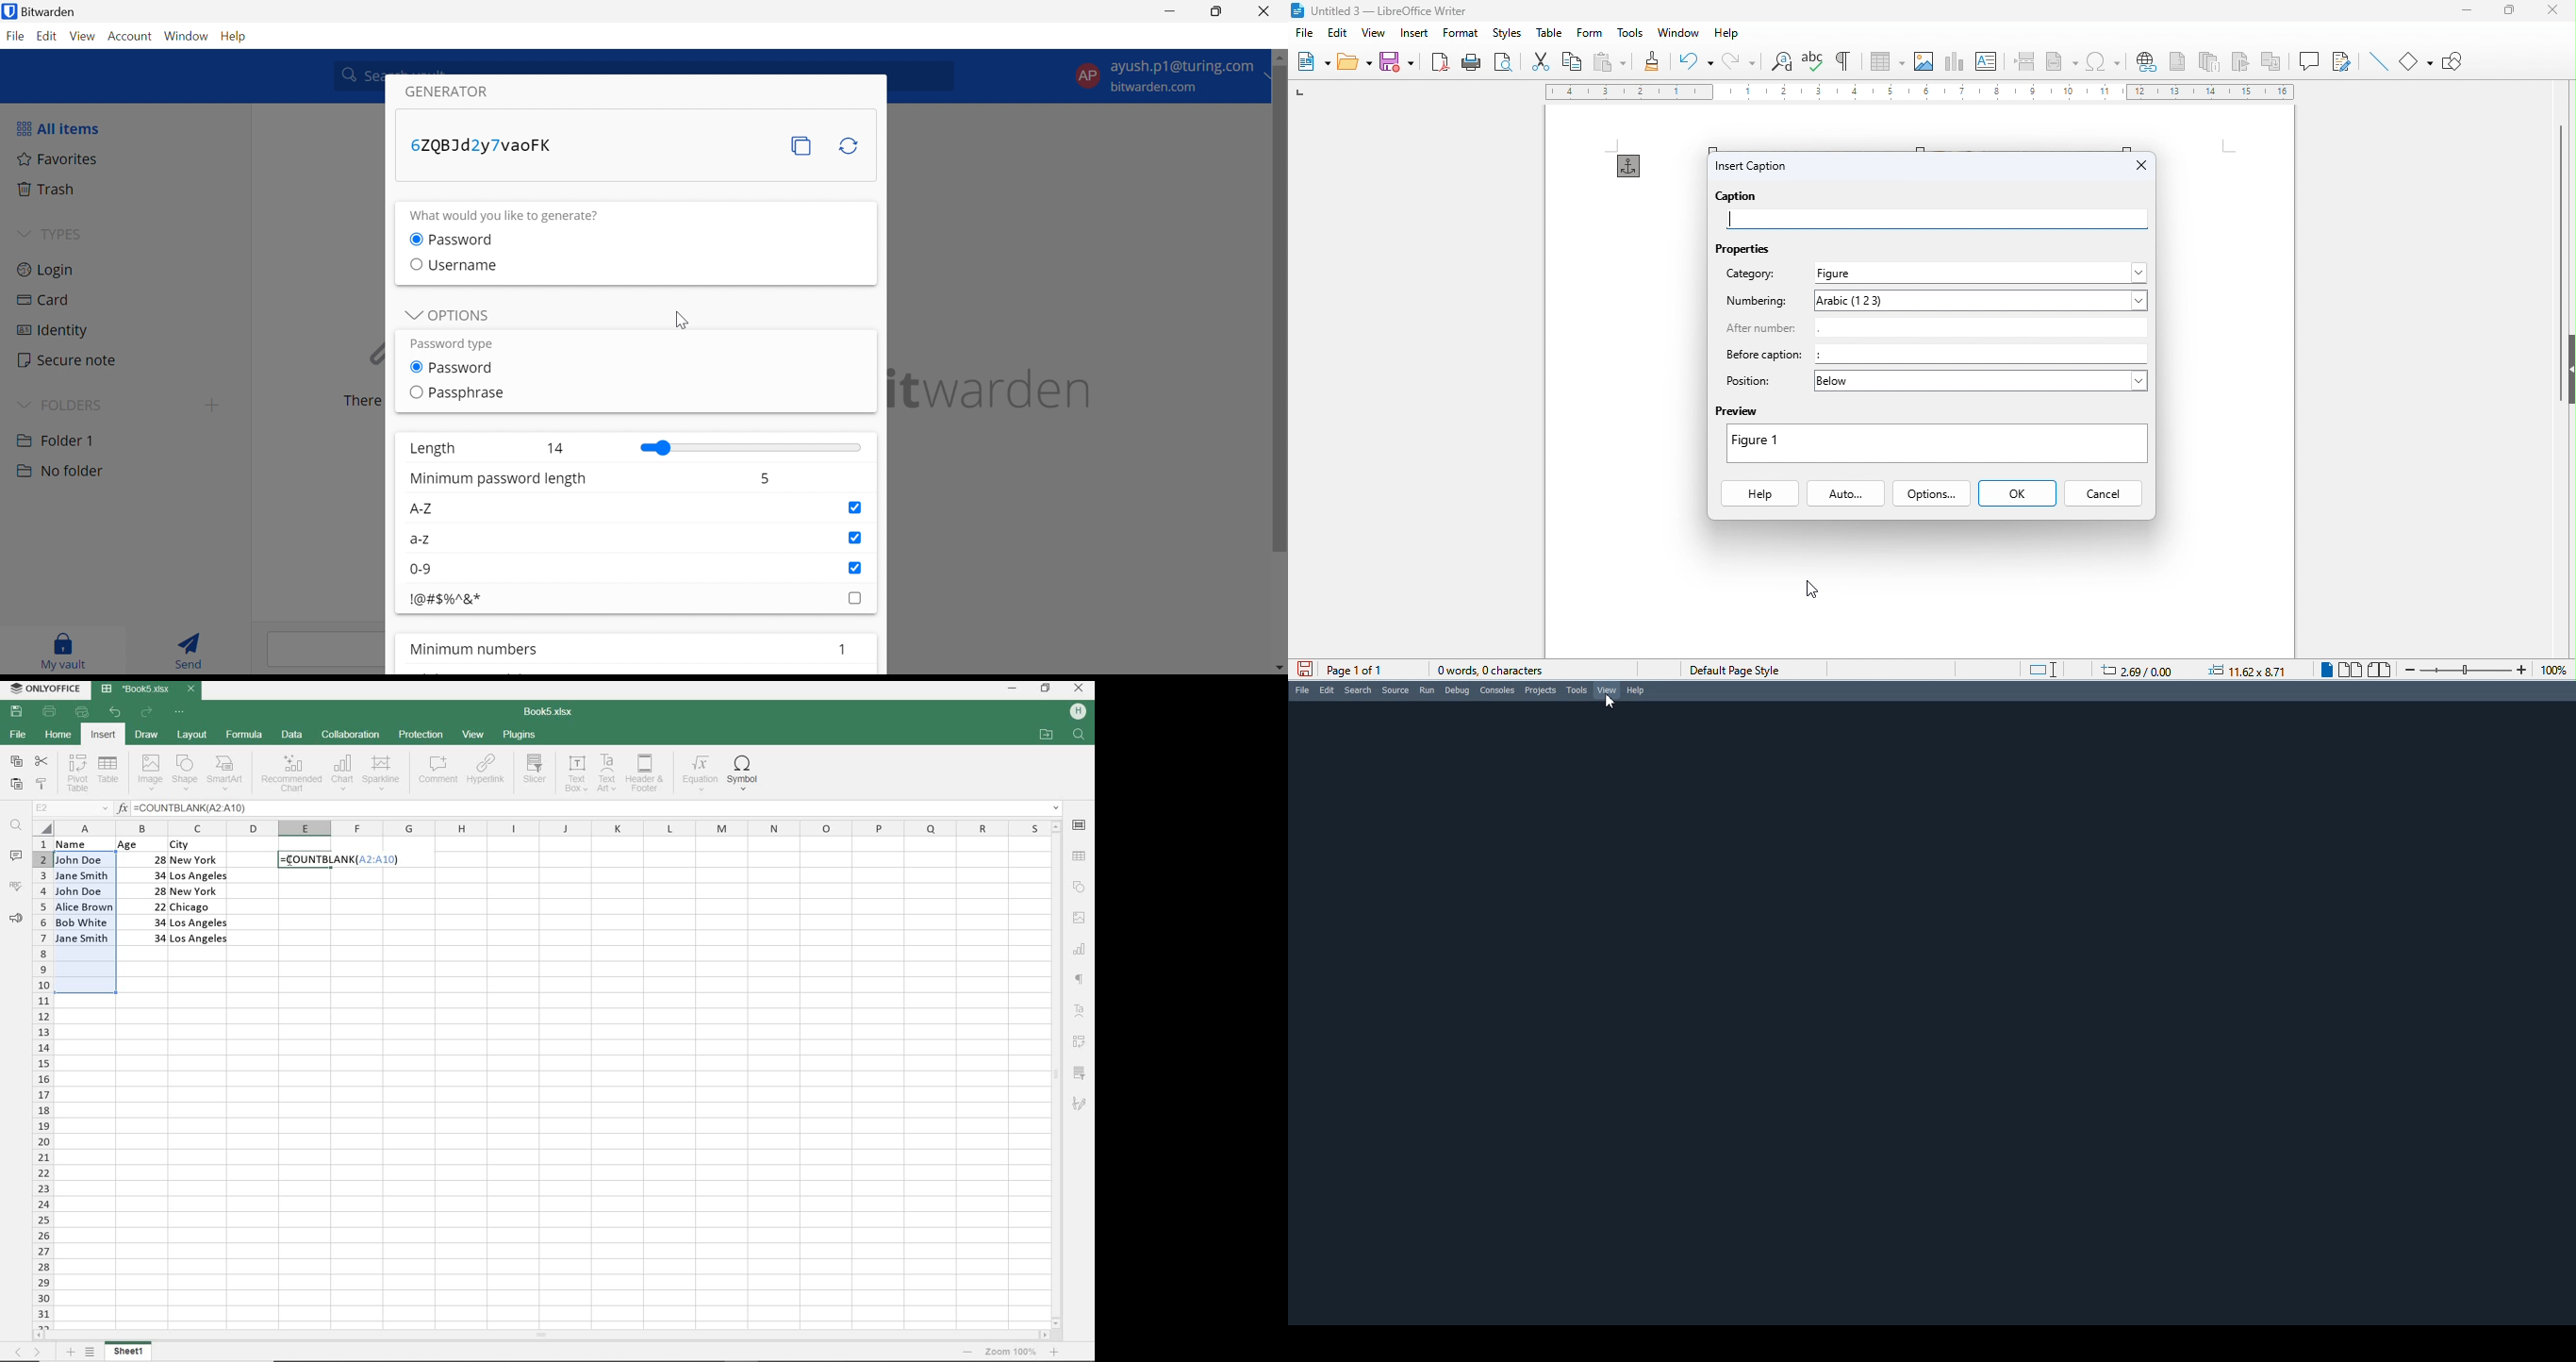 The width and height of the screenshot is (2576, 1372). What do you see at coordinates (2018, 492) in the screenshot?
I see `ok` at bounding box center [2018, 492].